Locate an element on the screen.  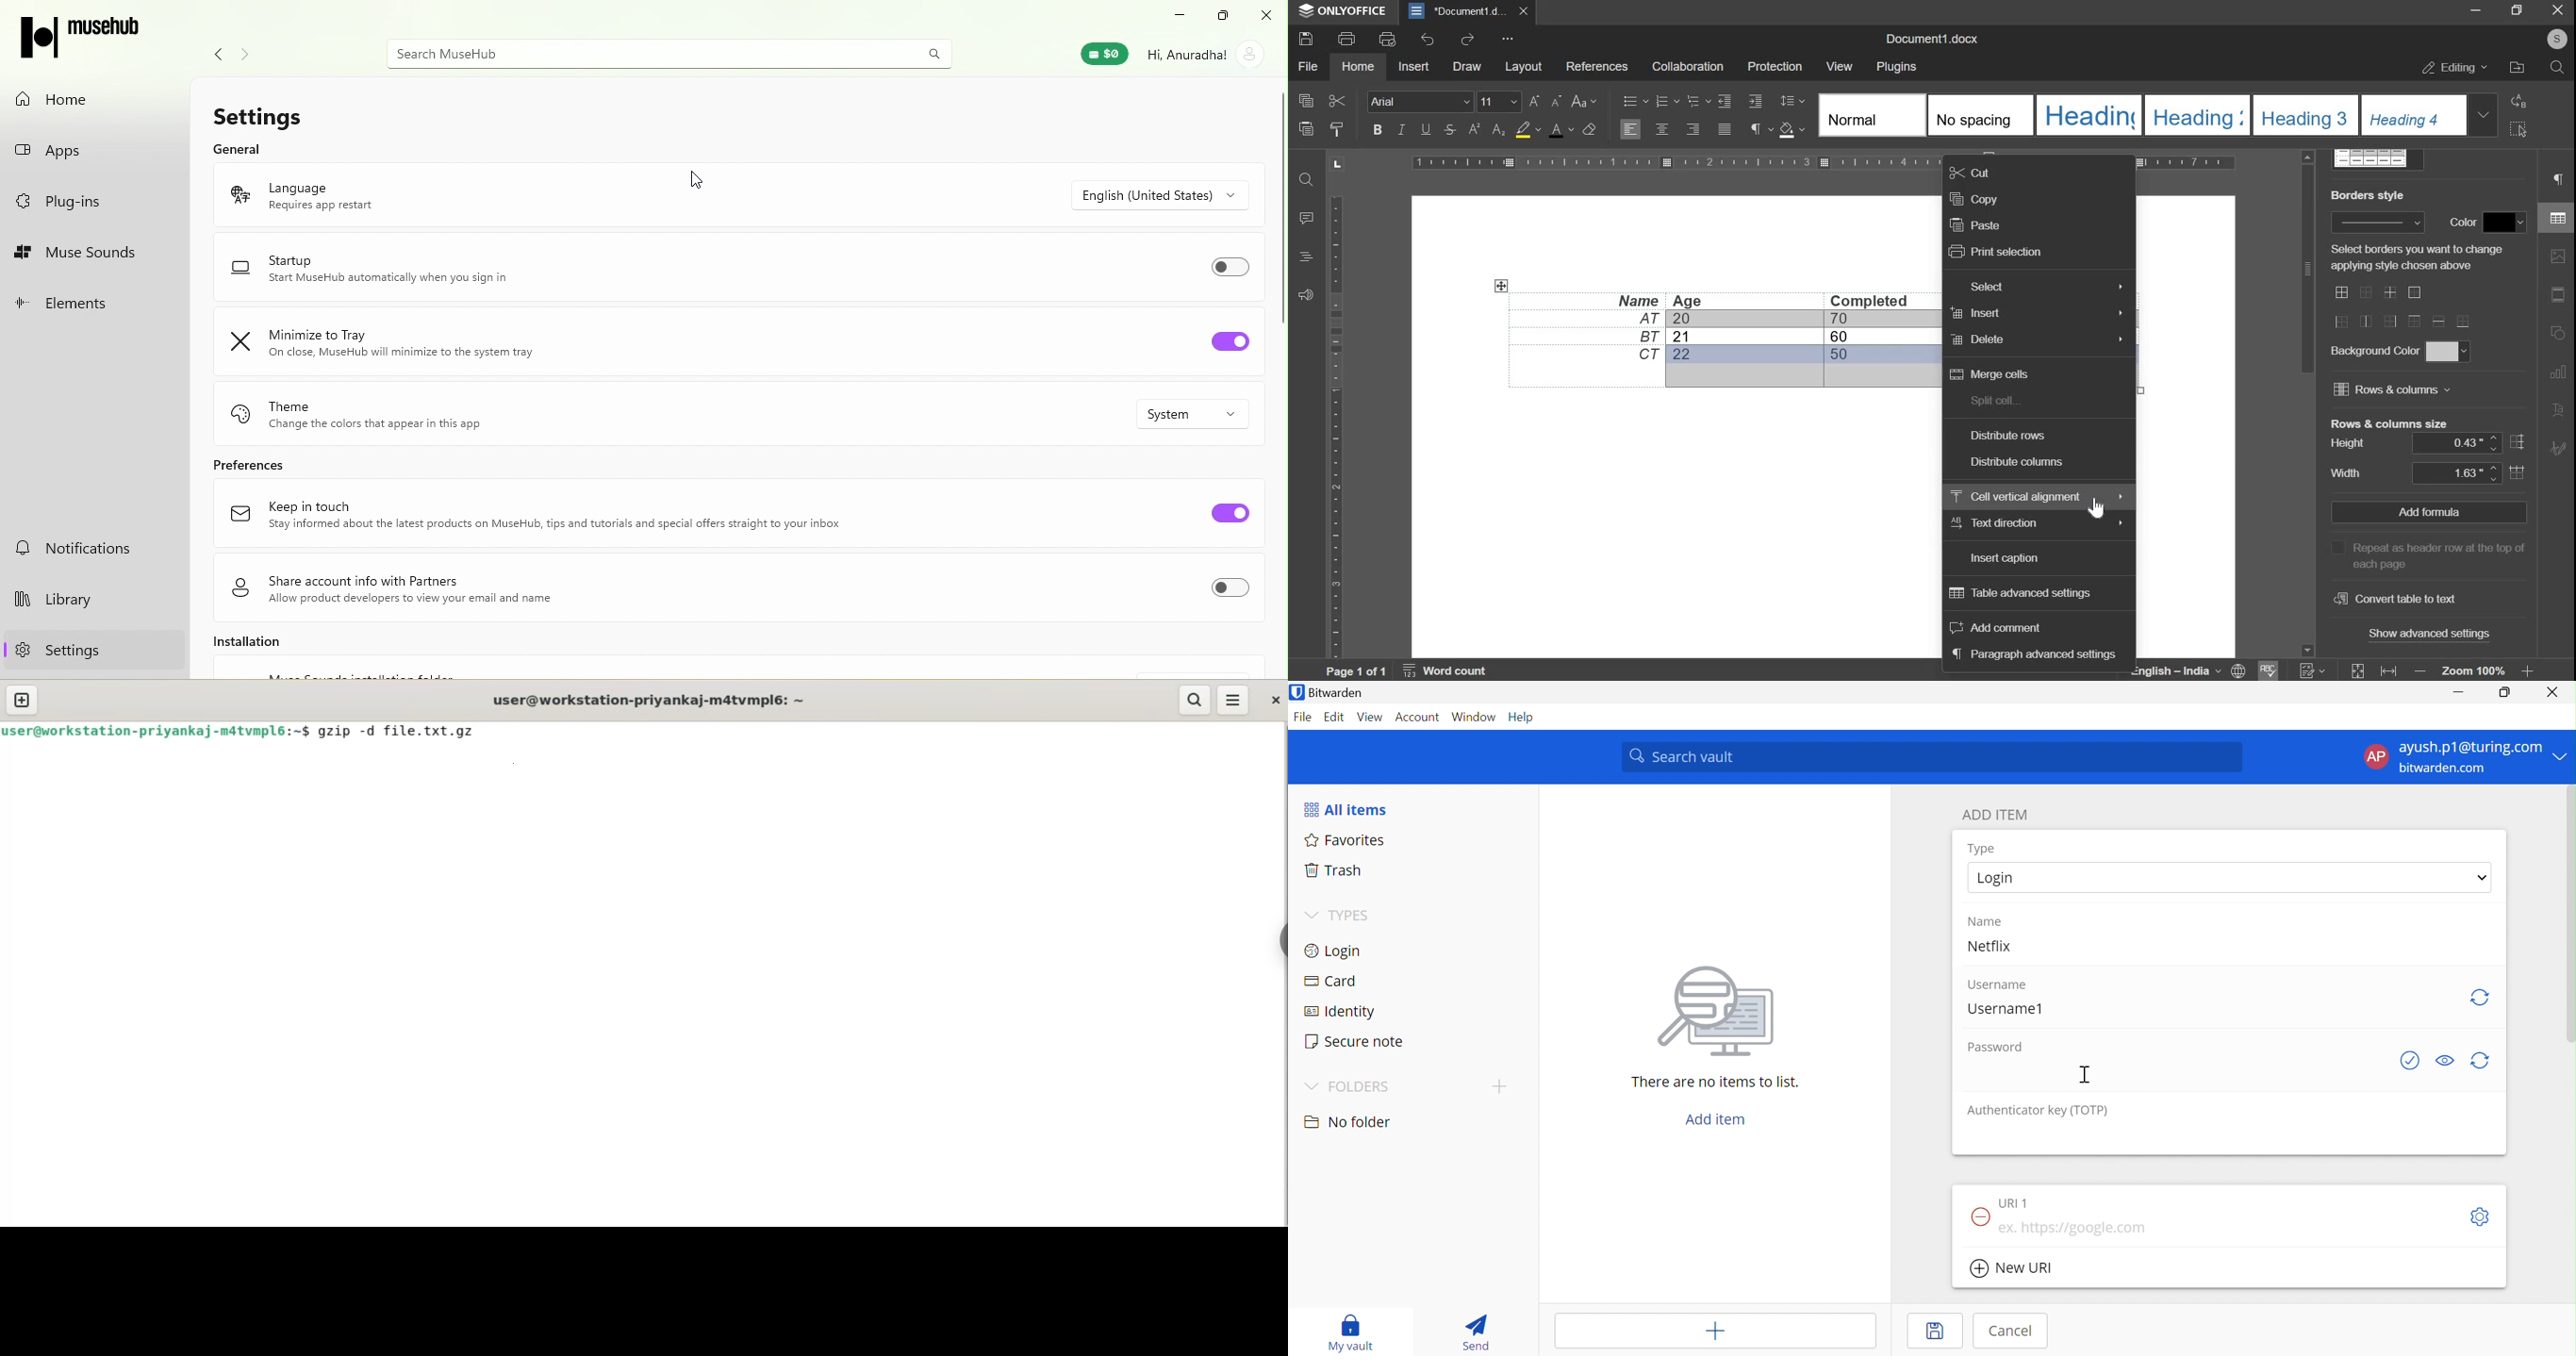
File is located at coordinates (1303, 718).